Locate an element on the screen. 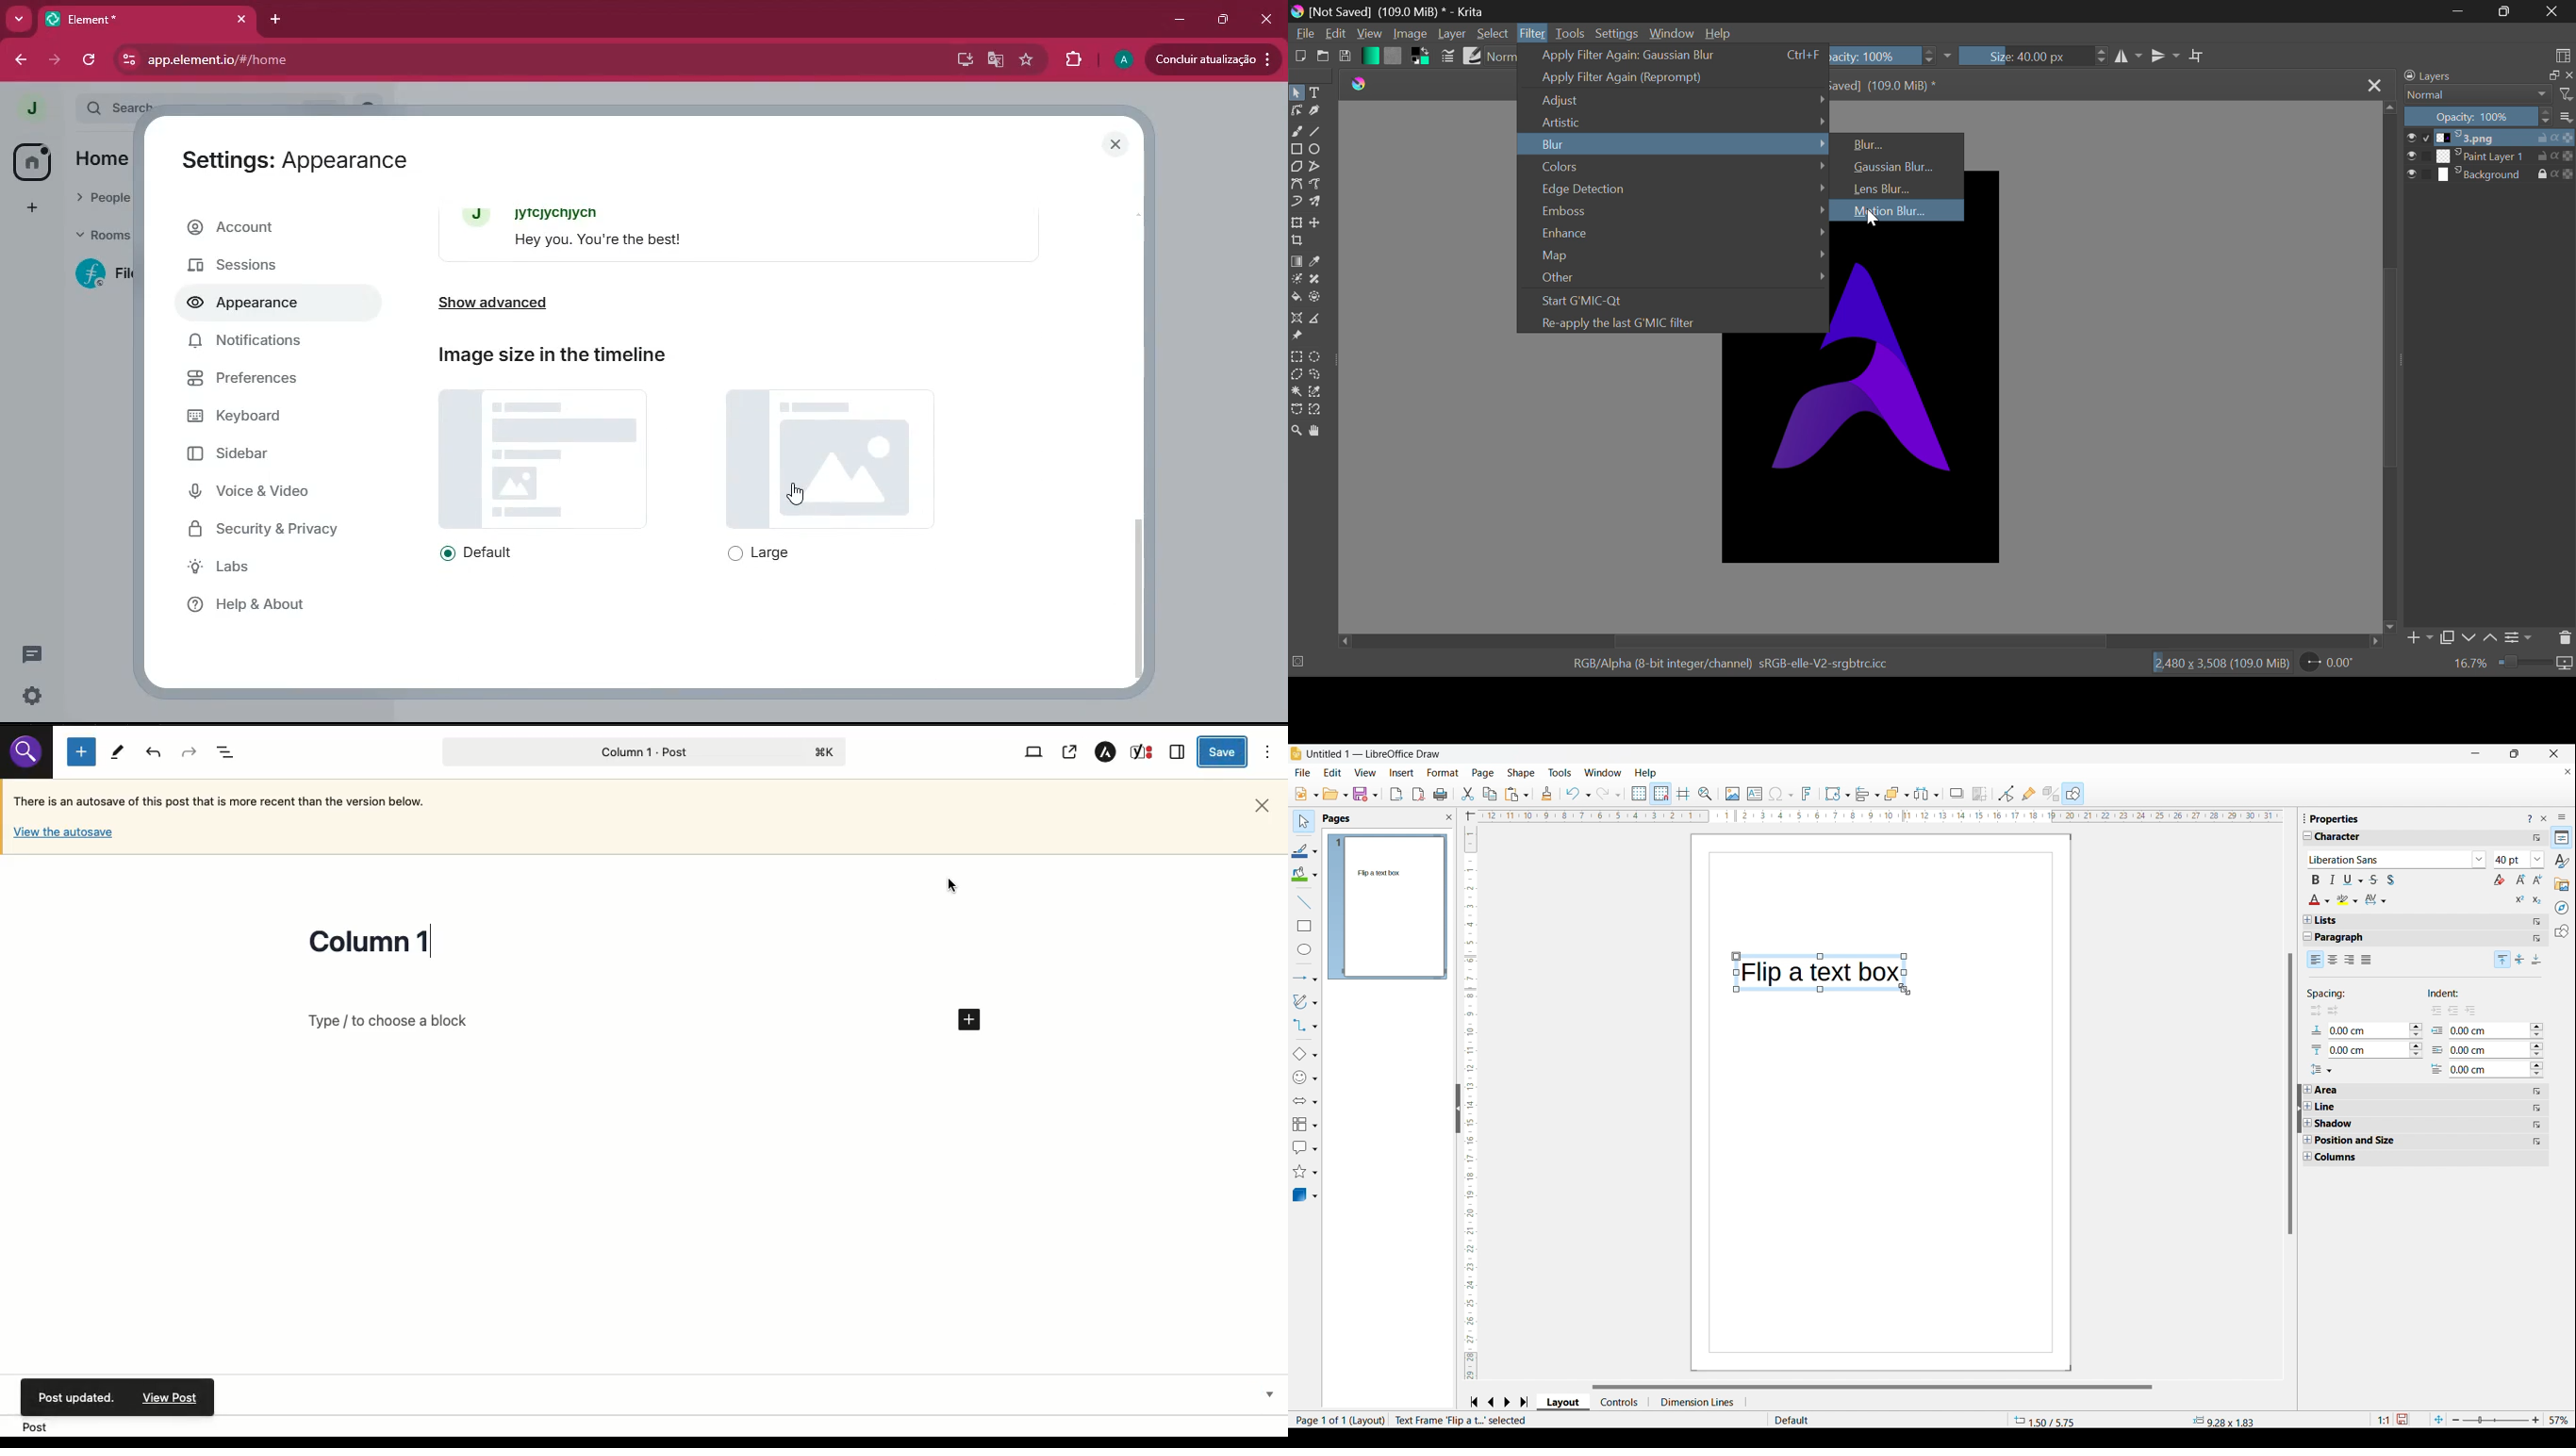  Dynamic Brush is located at coordinates (1296, 203).